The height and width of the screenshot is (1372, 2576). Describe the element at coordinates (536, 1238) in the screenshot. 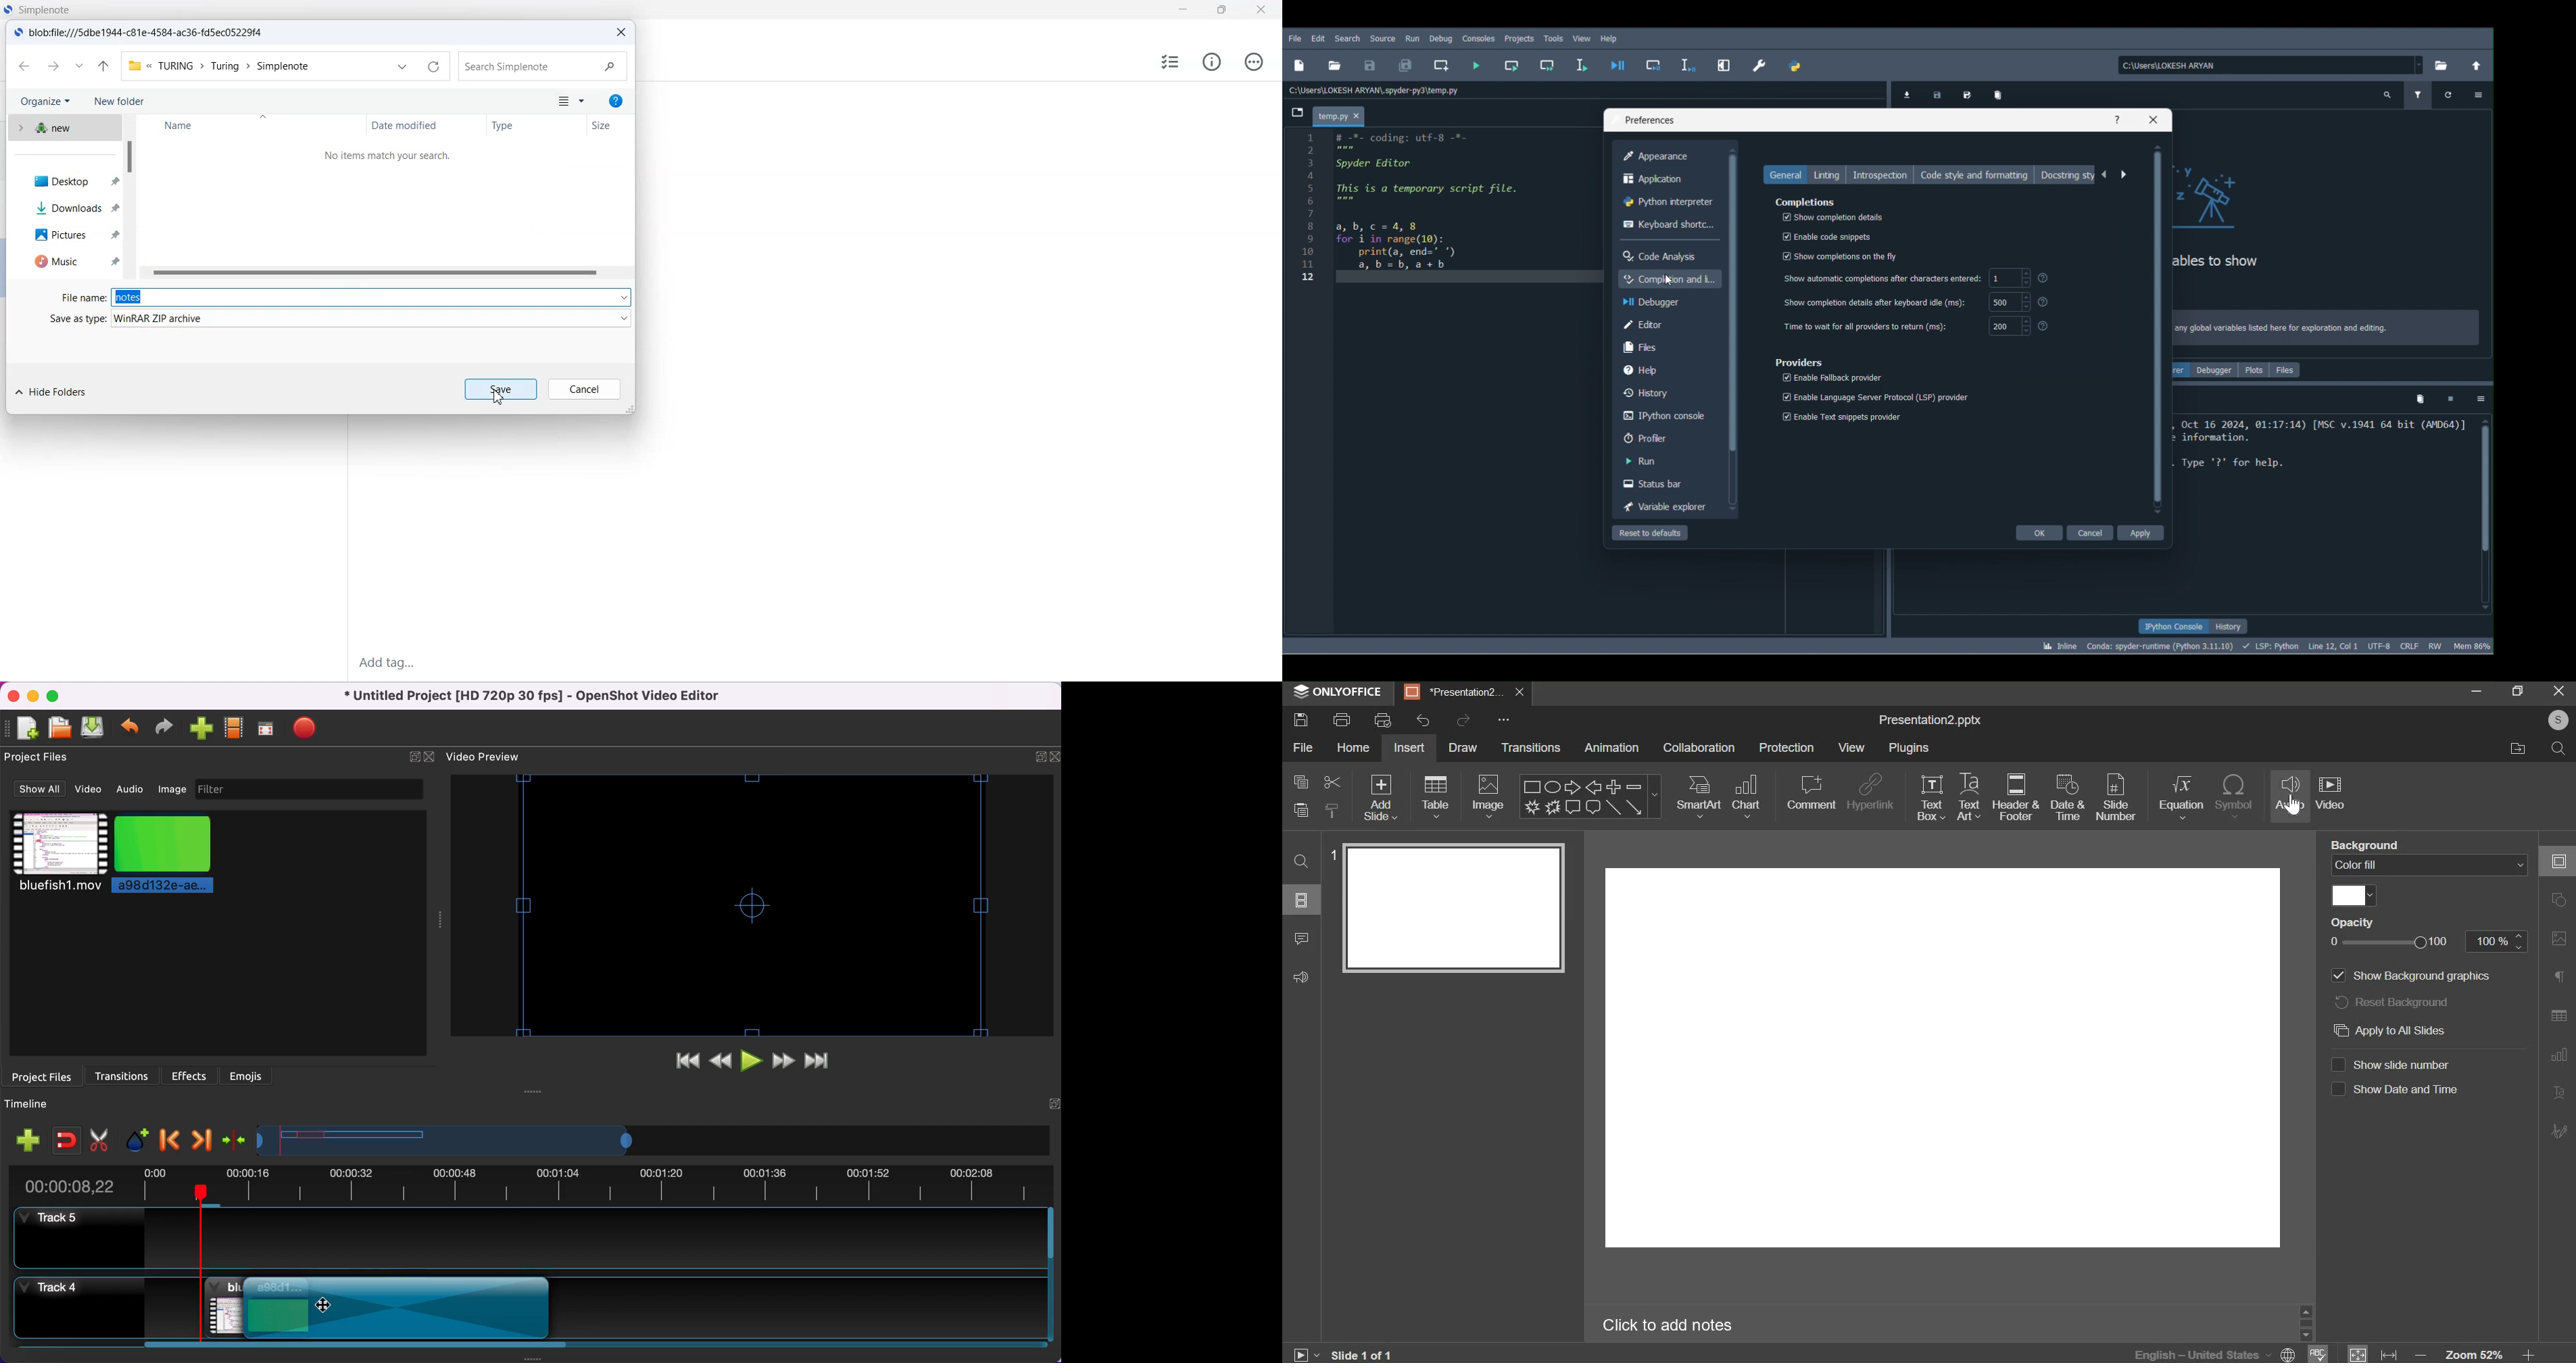

I see `track 5` at that location.